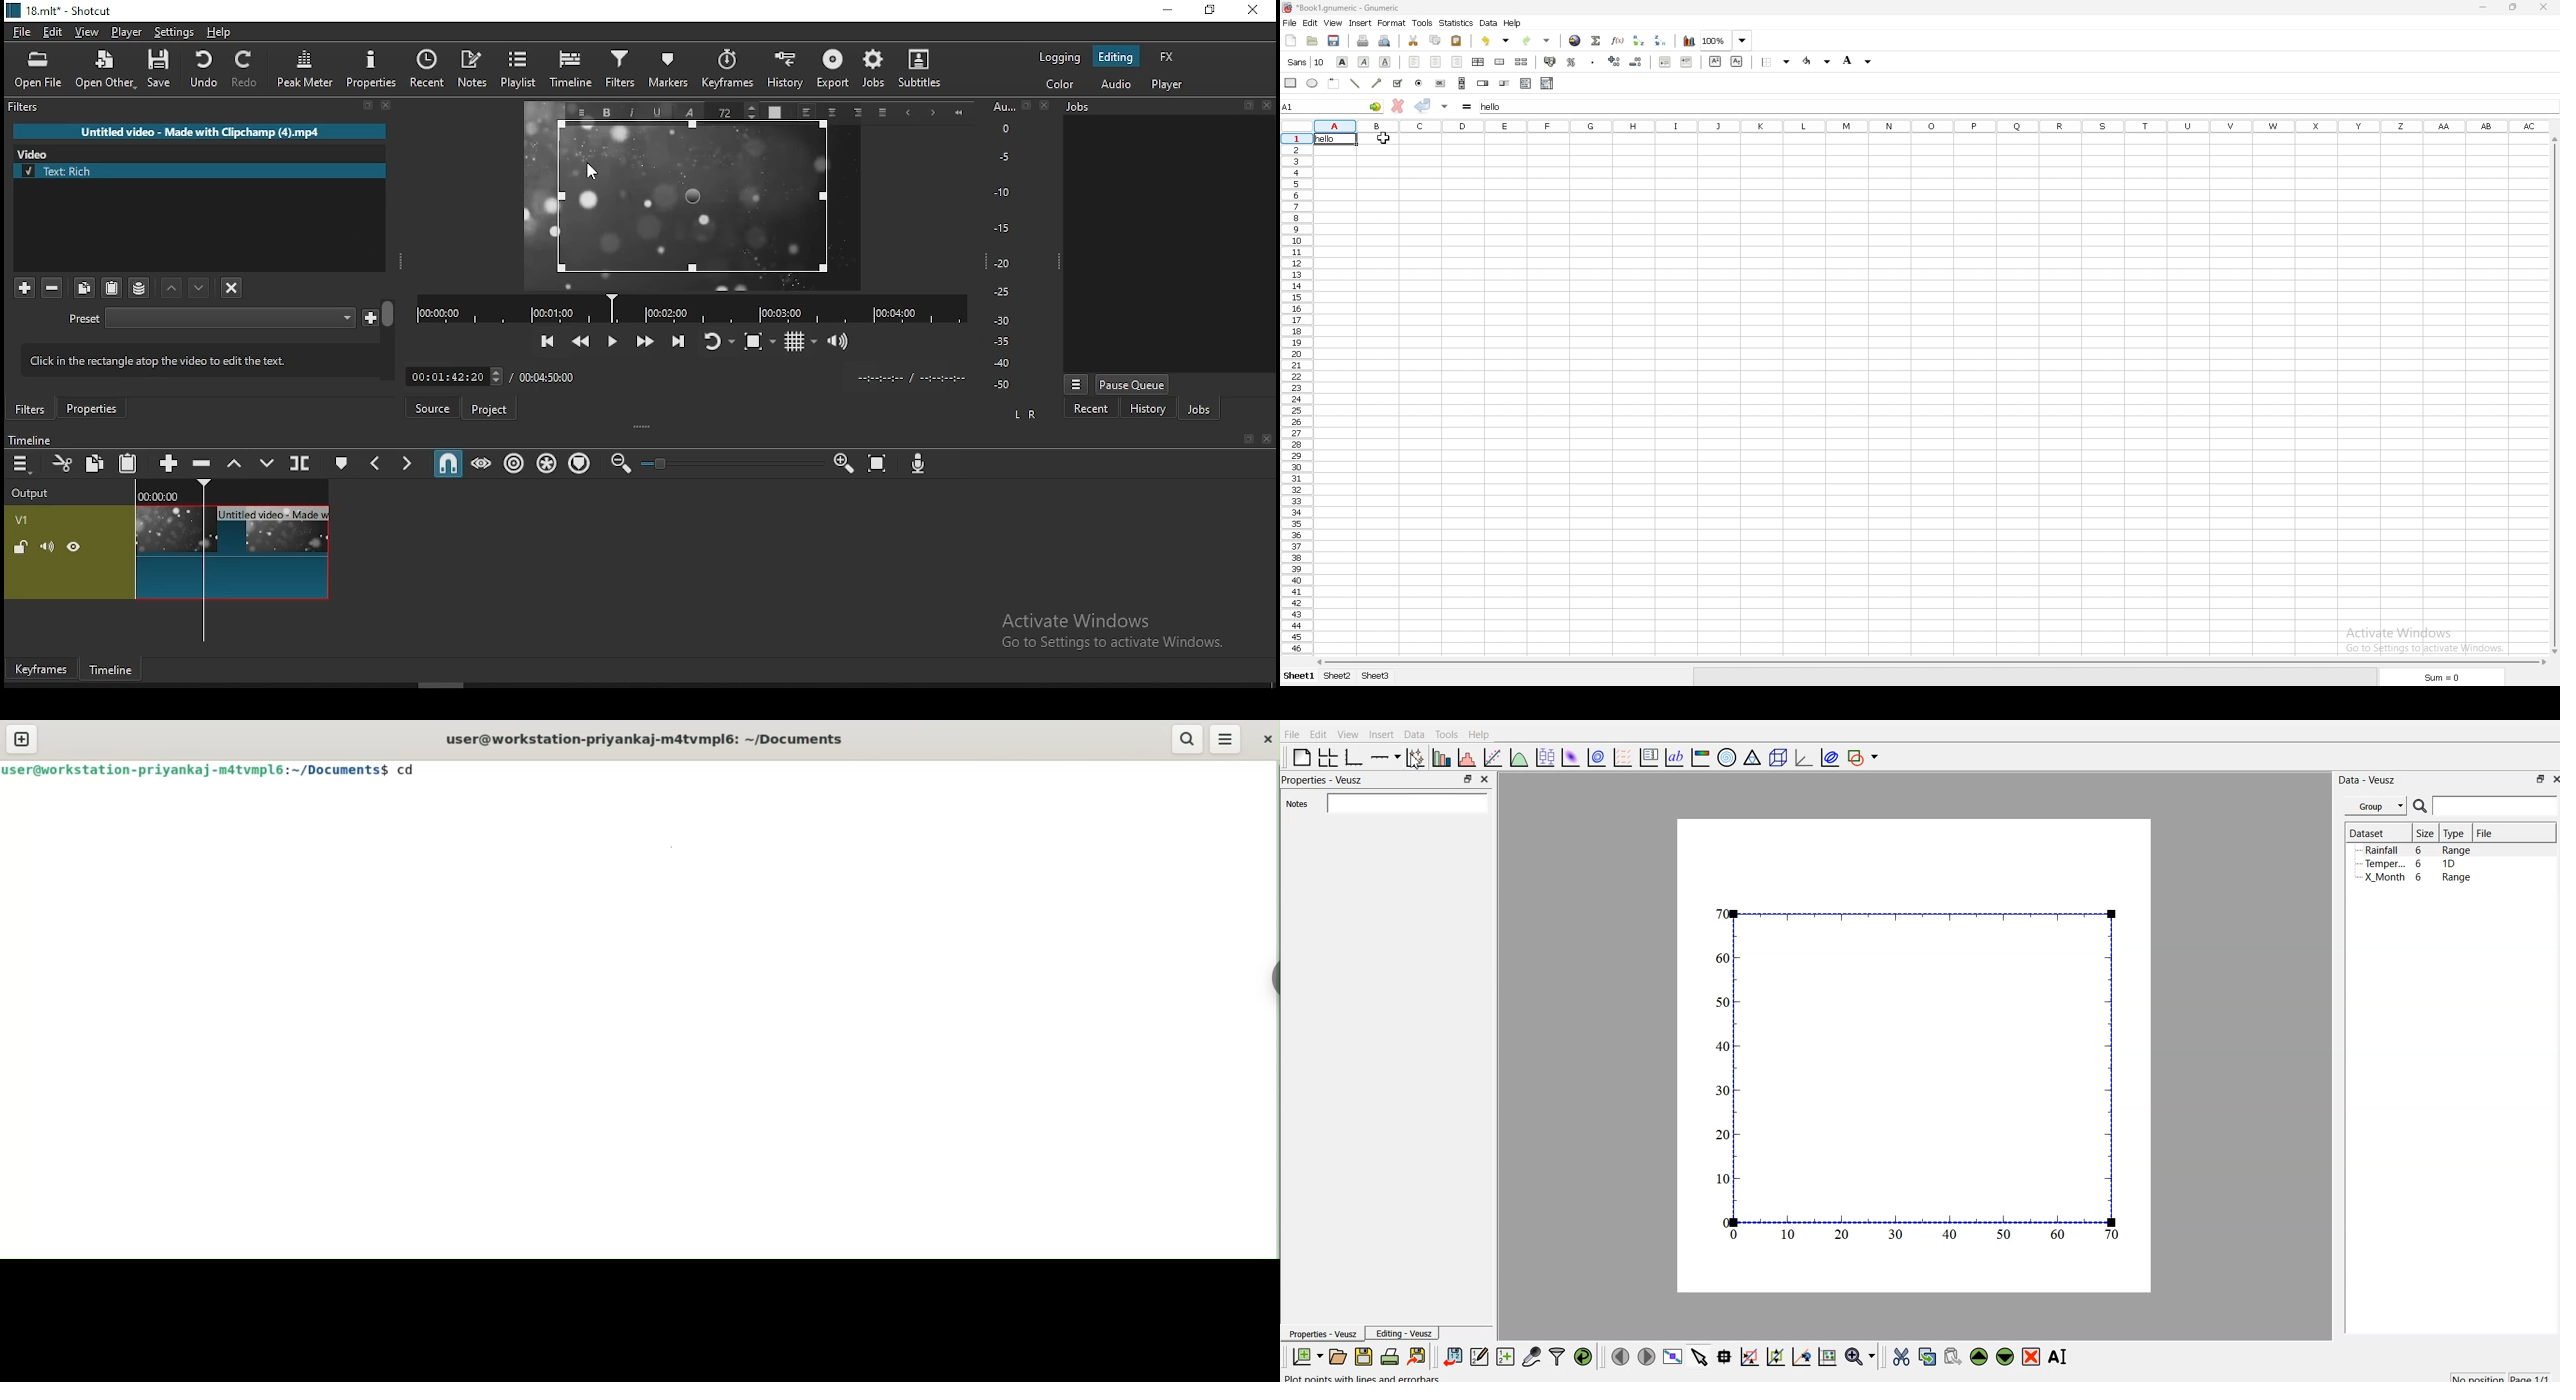 The image size is (2576, 1400). Describe the element at coordinates (647, 340) in the screenshot. I see `play quickly forwards` at that location.